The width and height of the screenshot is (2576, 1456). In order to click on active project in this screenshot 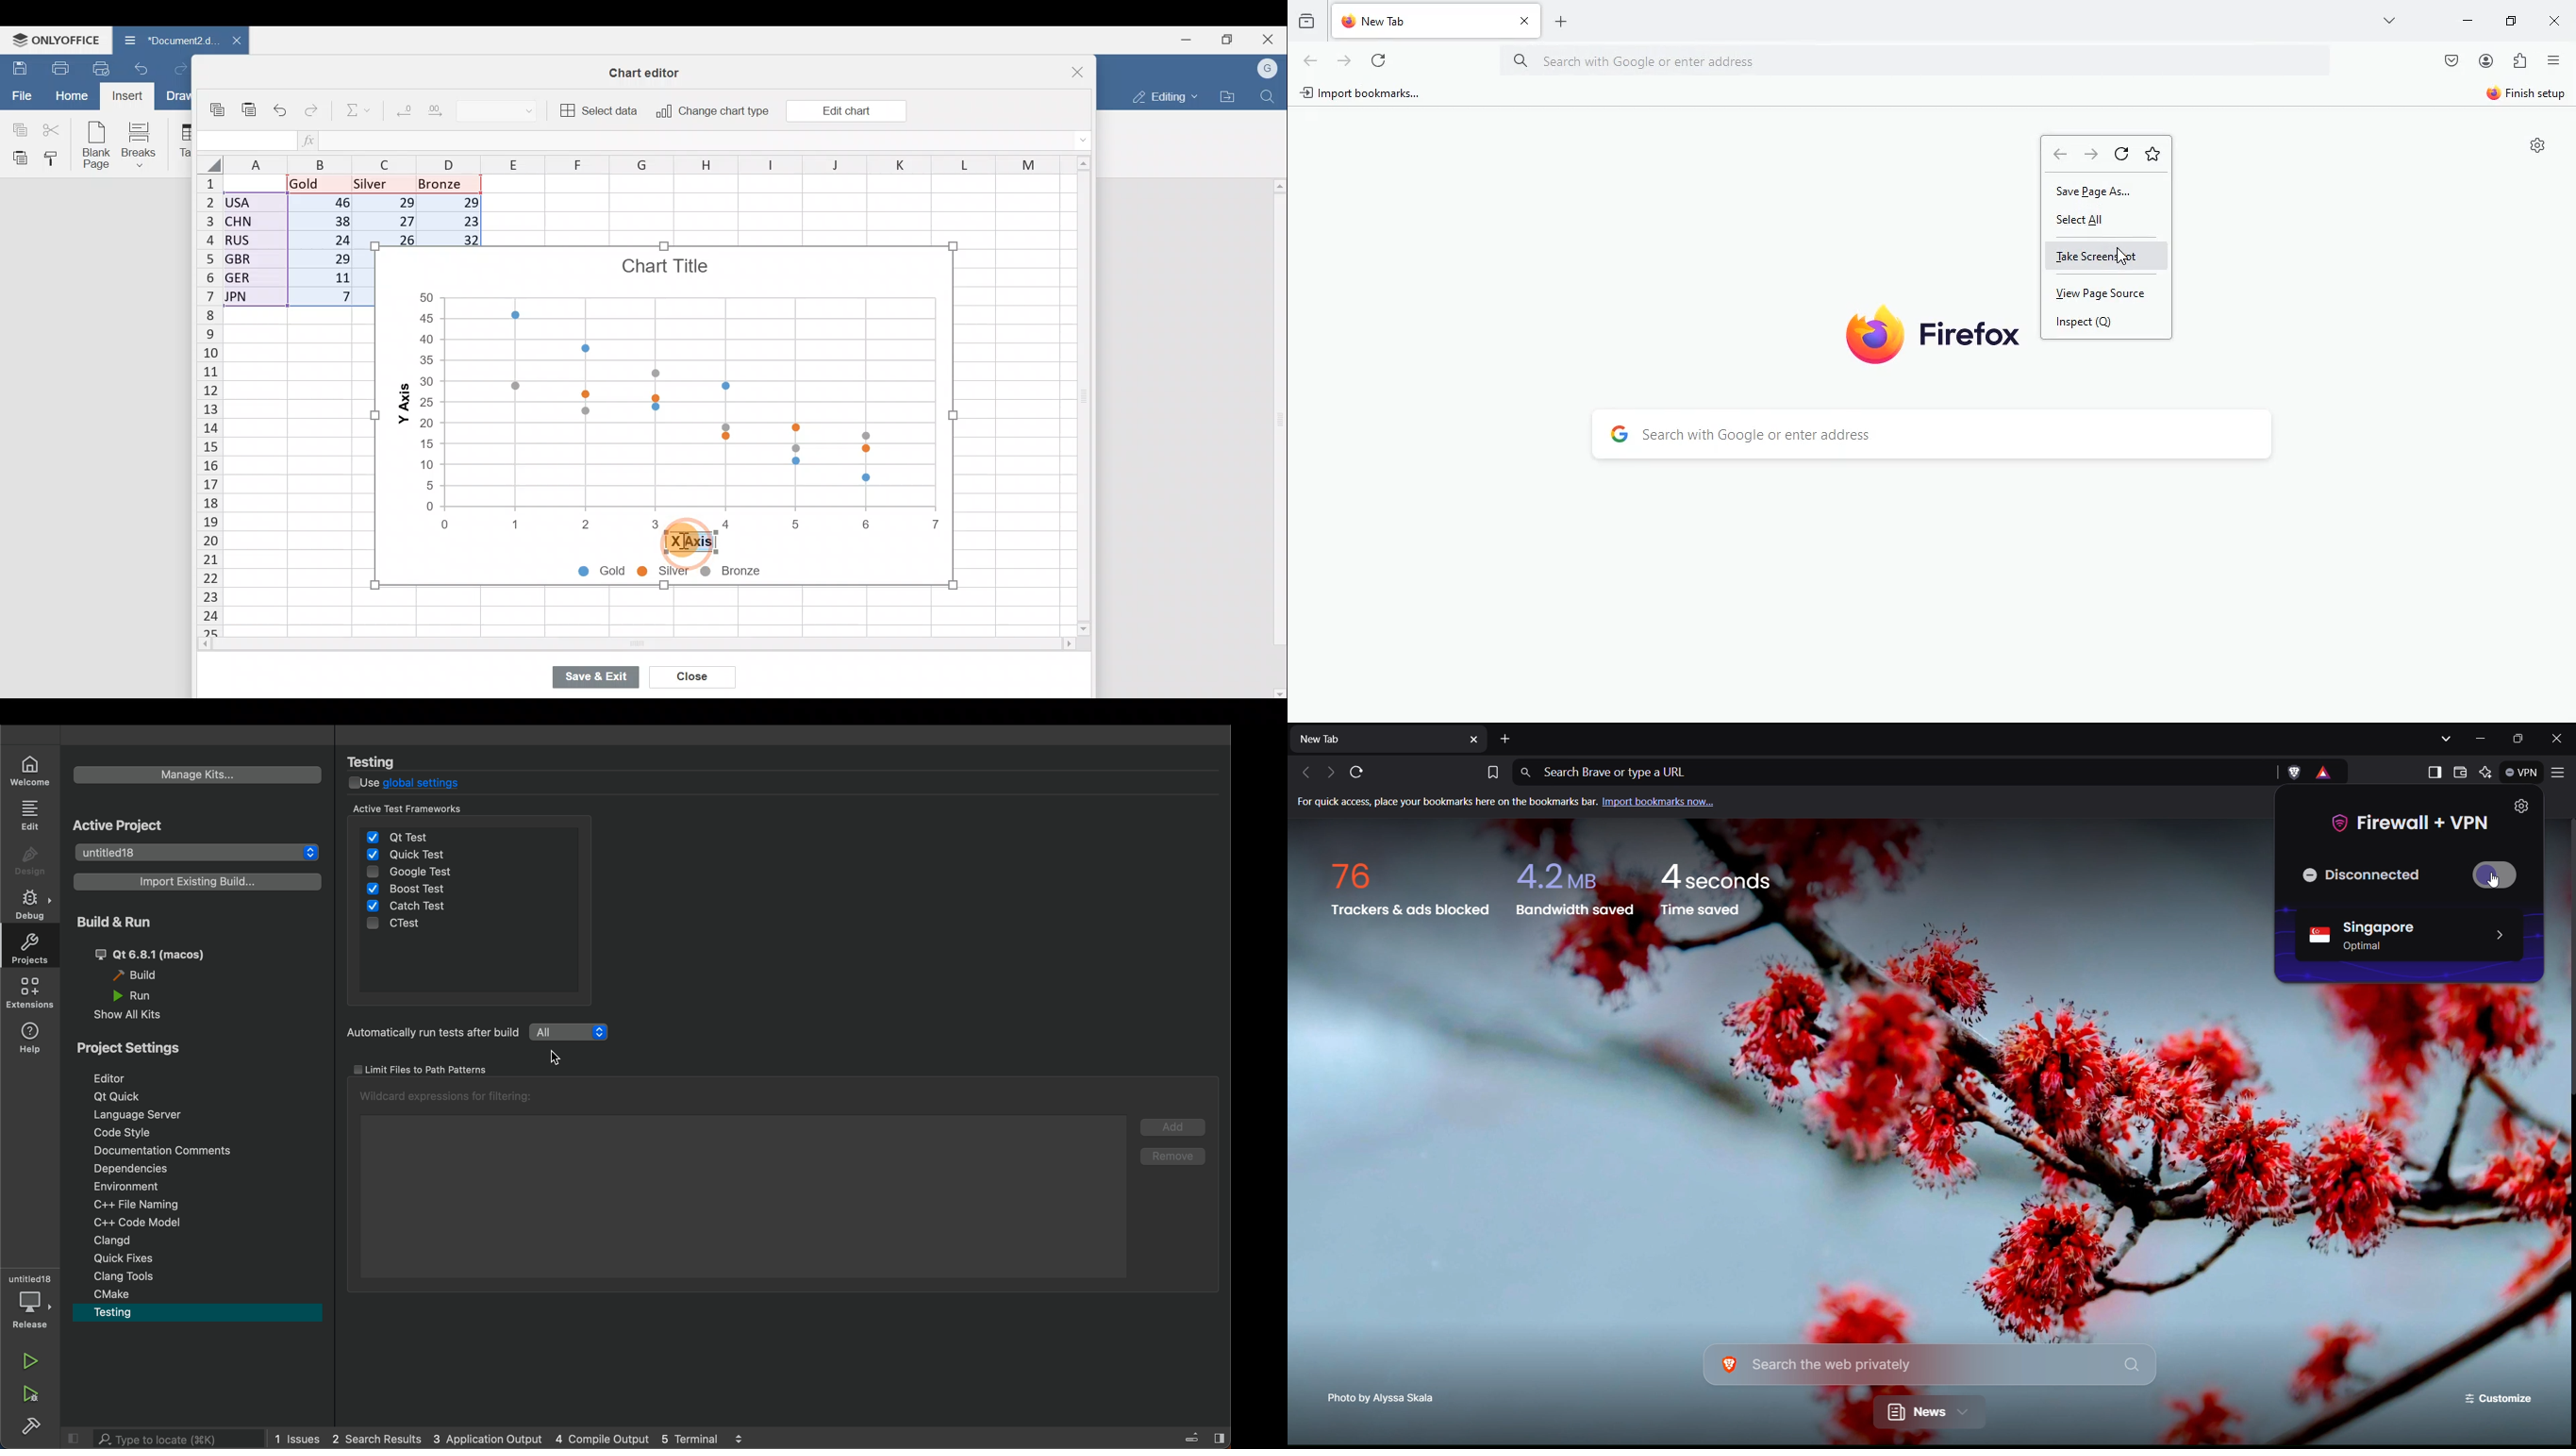, I will do `click(143, 825)`.